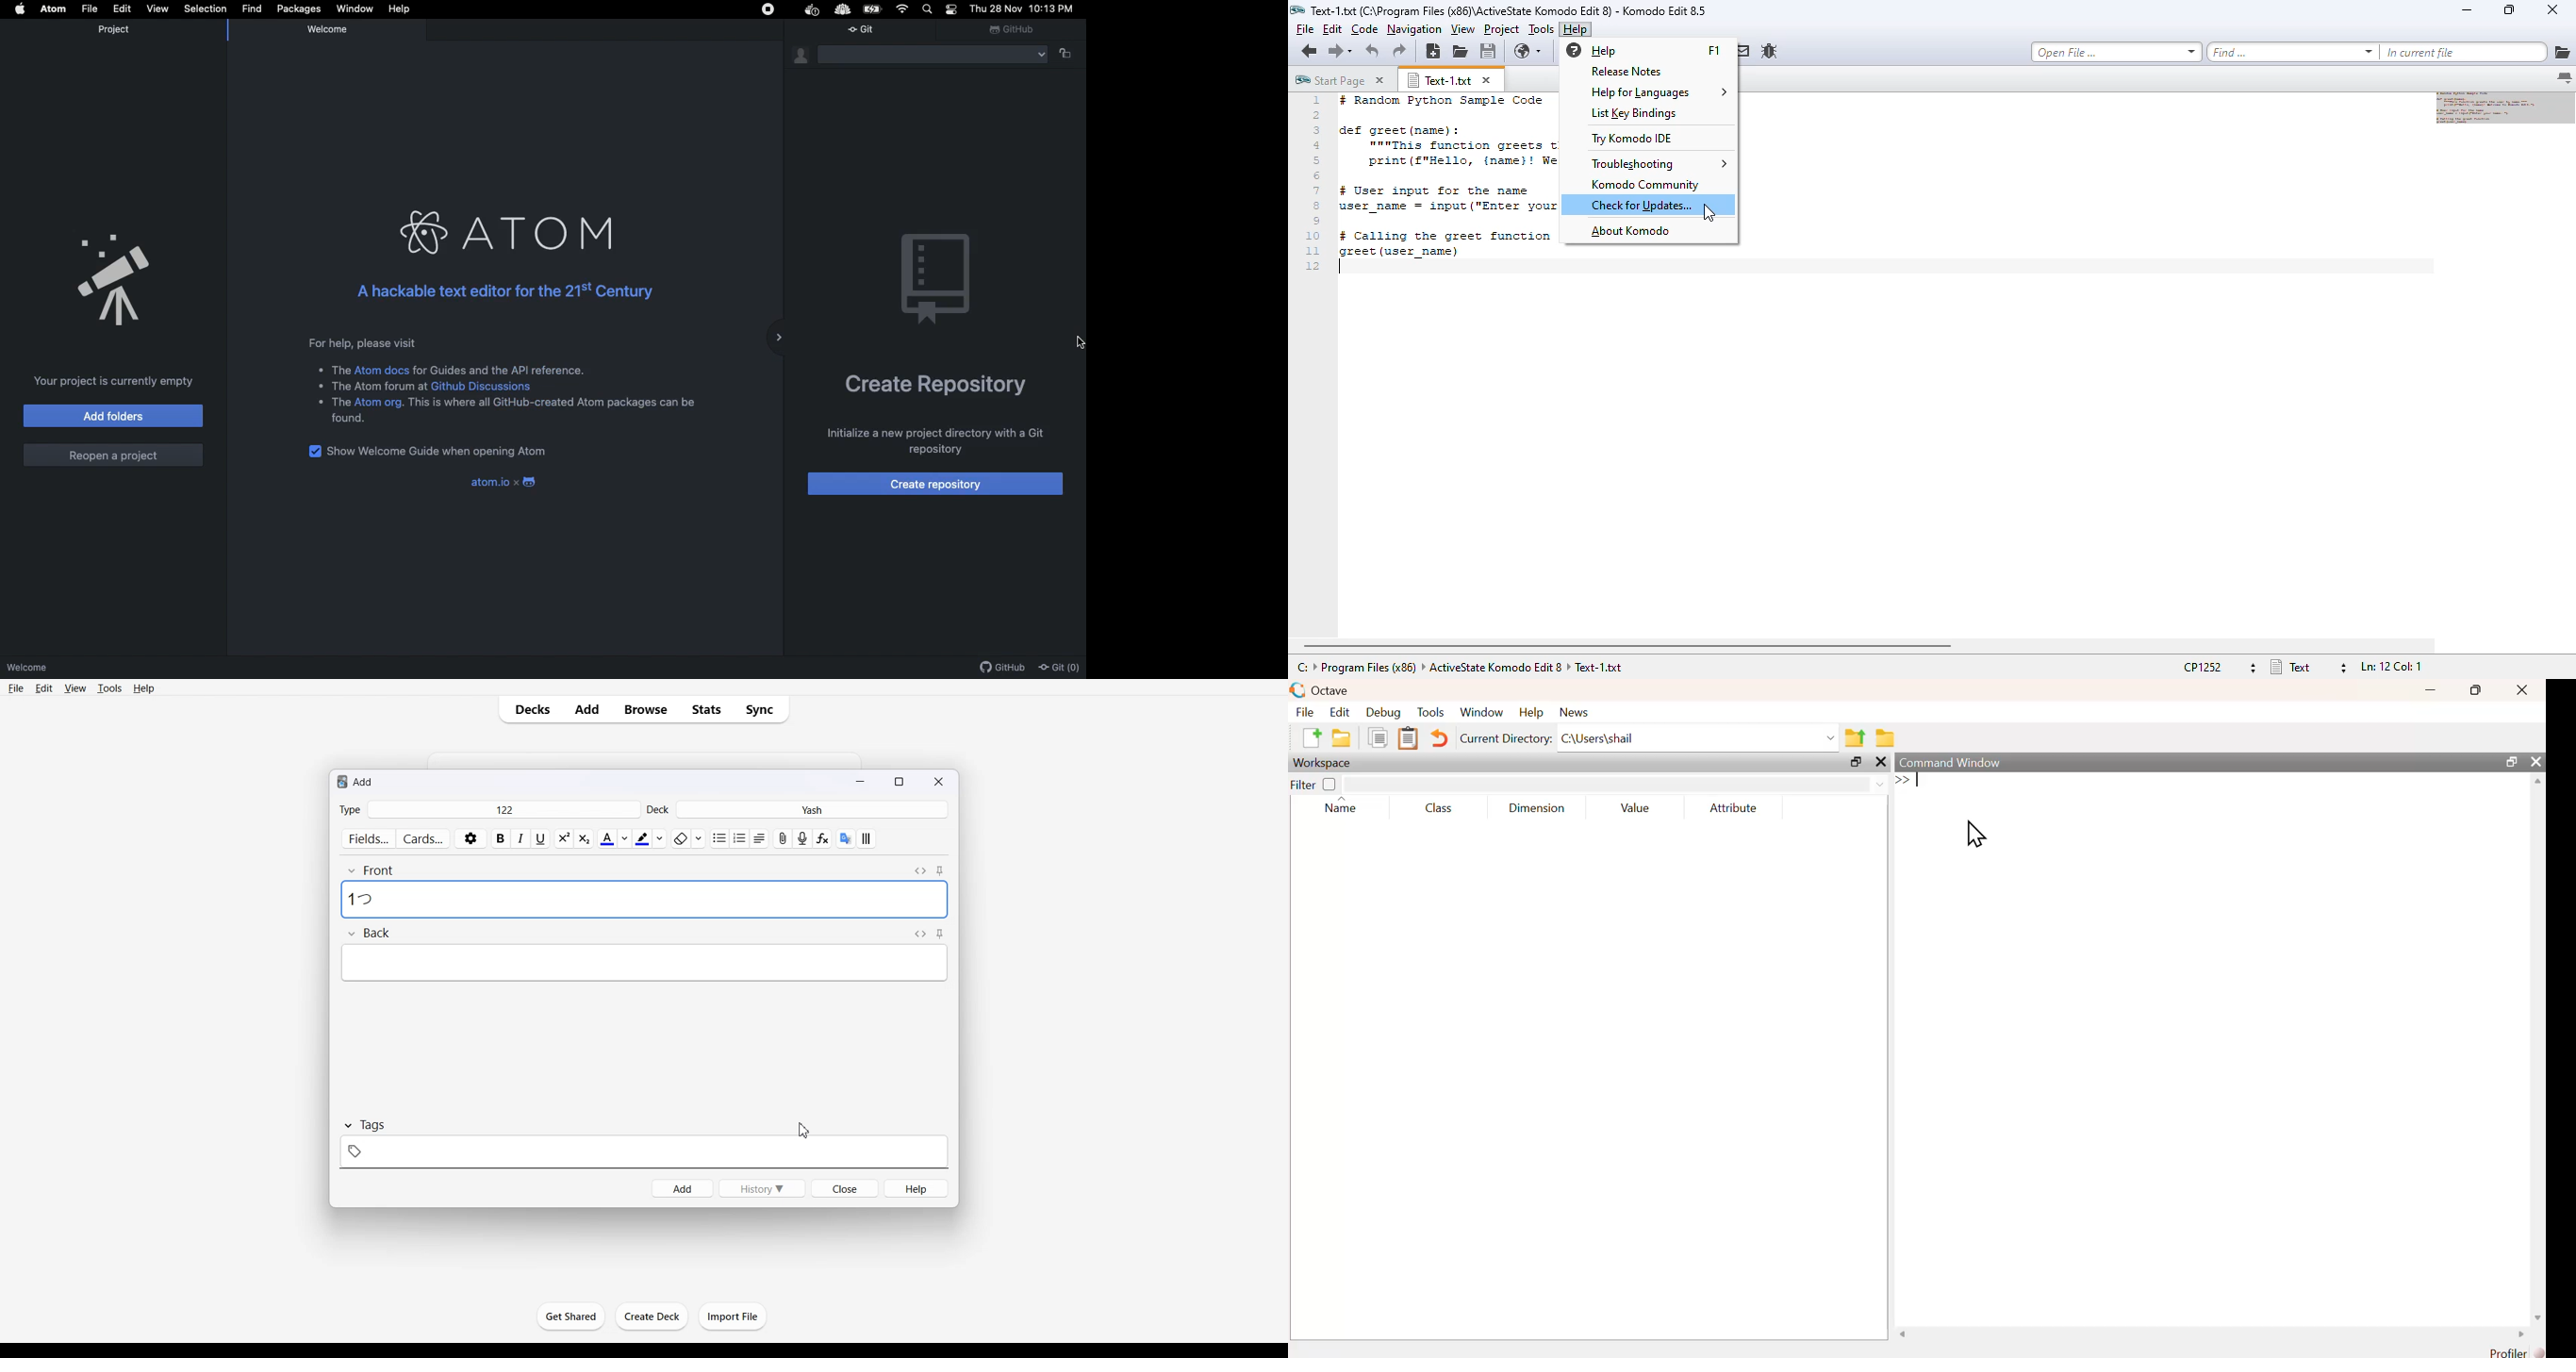 The width and height of the screenshot is (2576, 1372). I want to click on help for languages, so click(1659, 92).